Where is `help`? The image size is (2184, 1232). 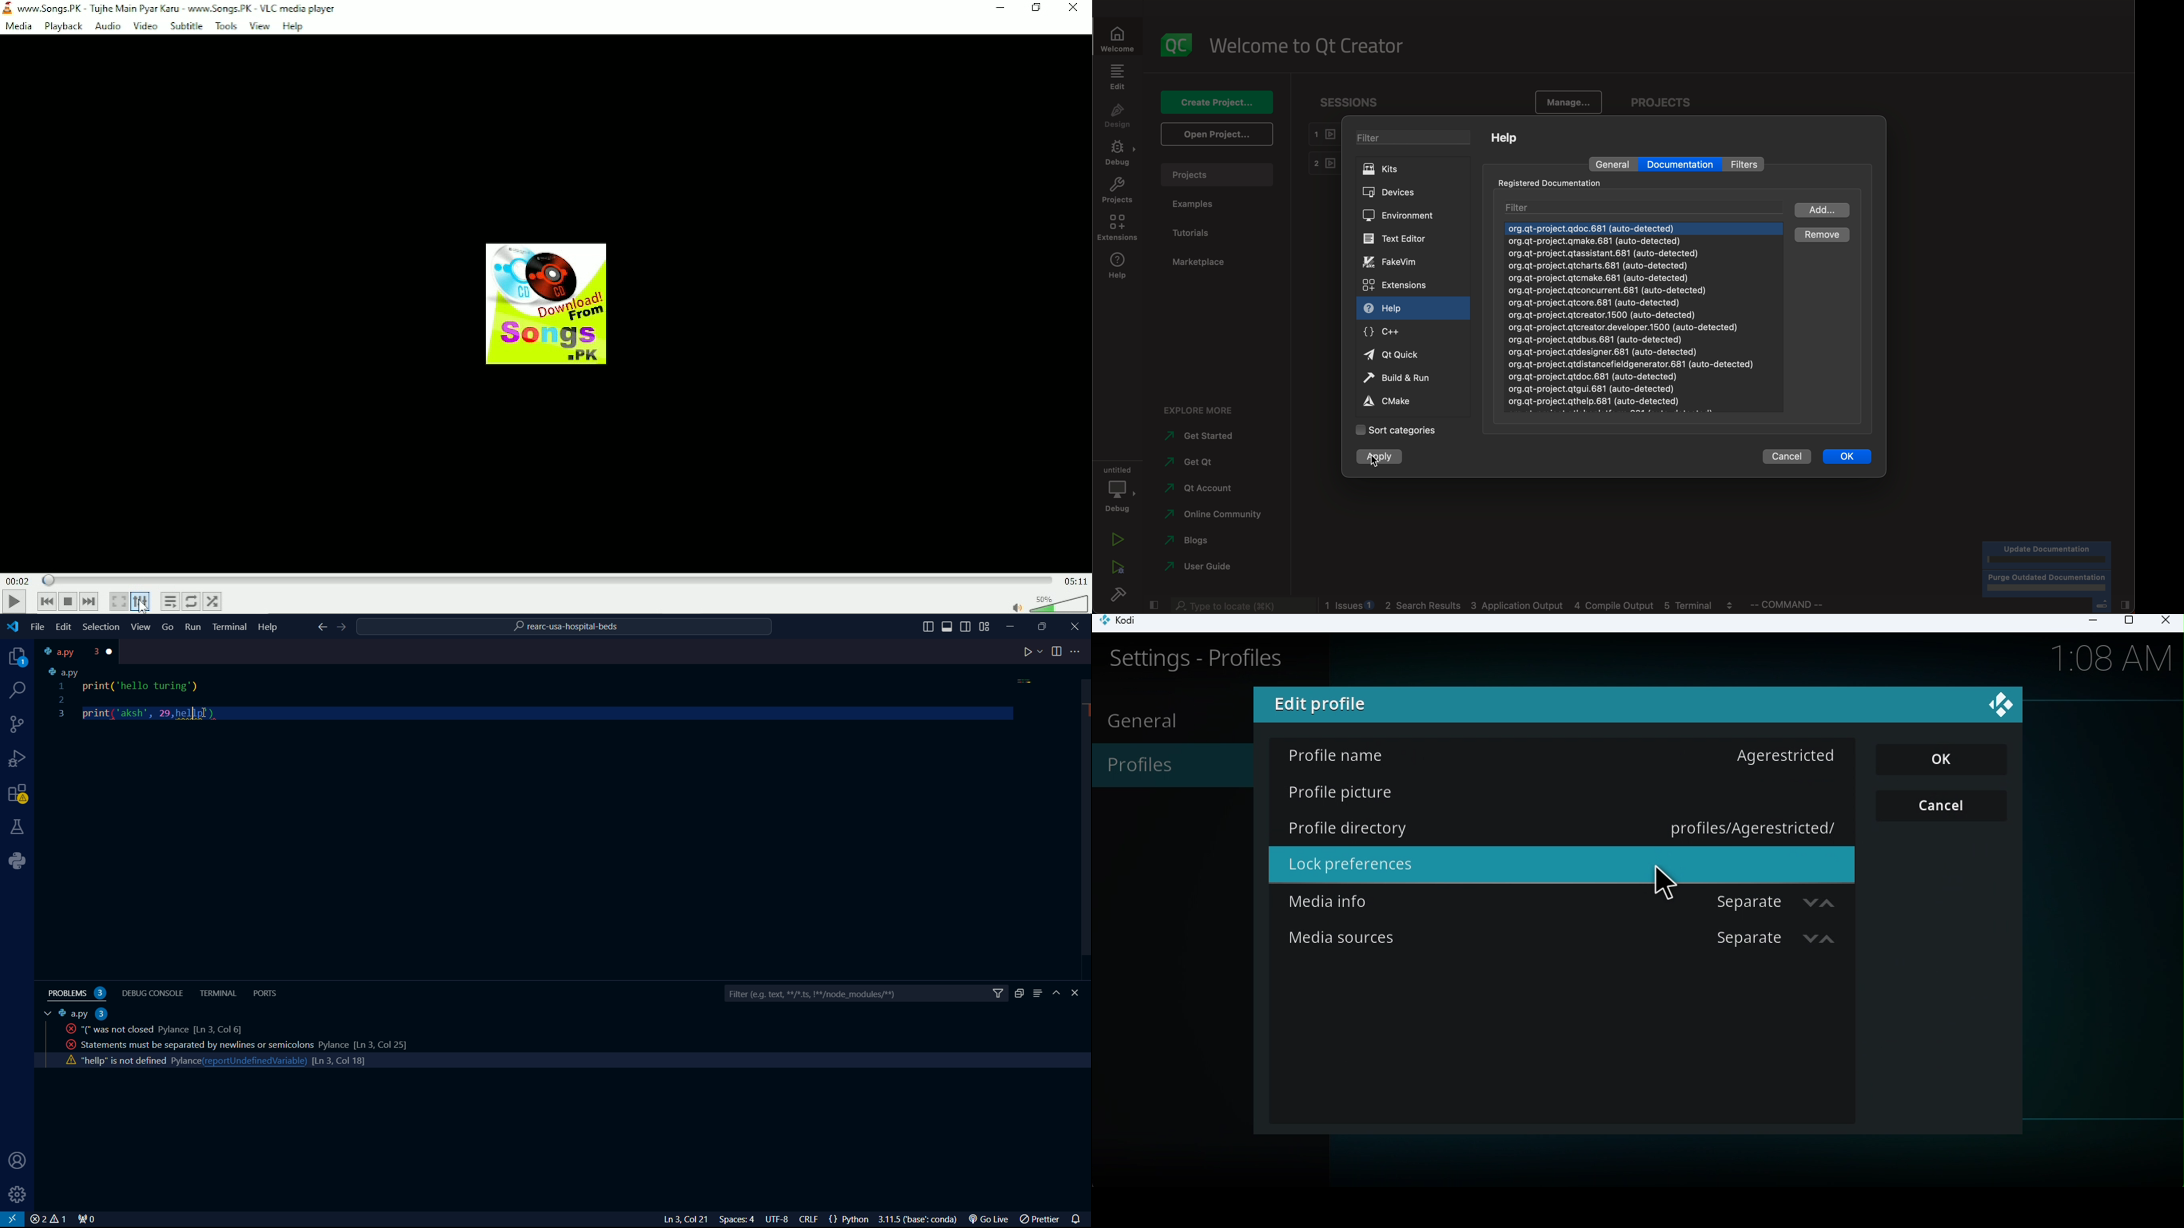
help is located at coordinates (1393, 308).